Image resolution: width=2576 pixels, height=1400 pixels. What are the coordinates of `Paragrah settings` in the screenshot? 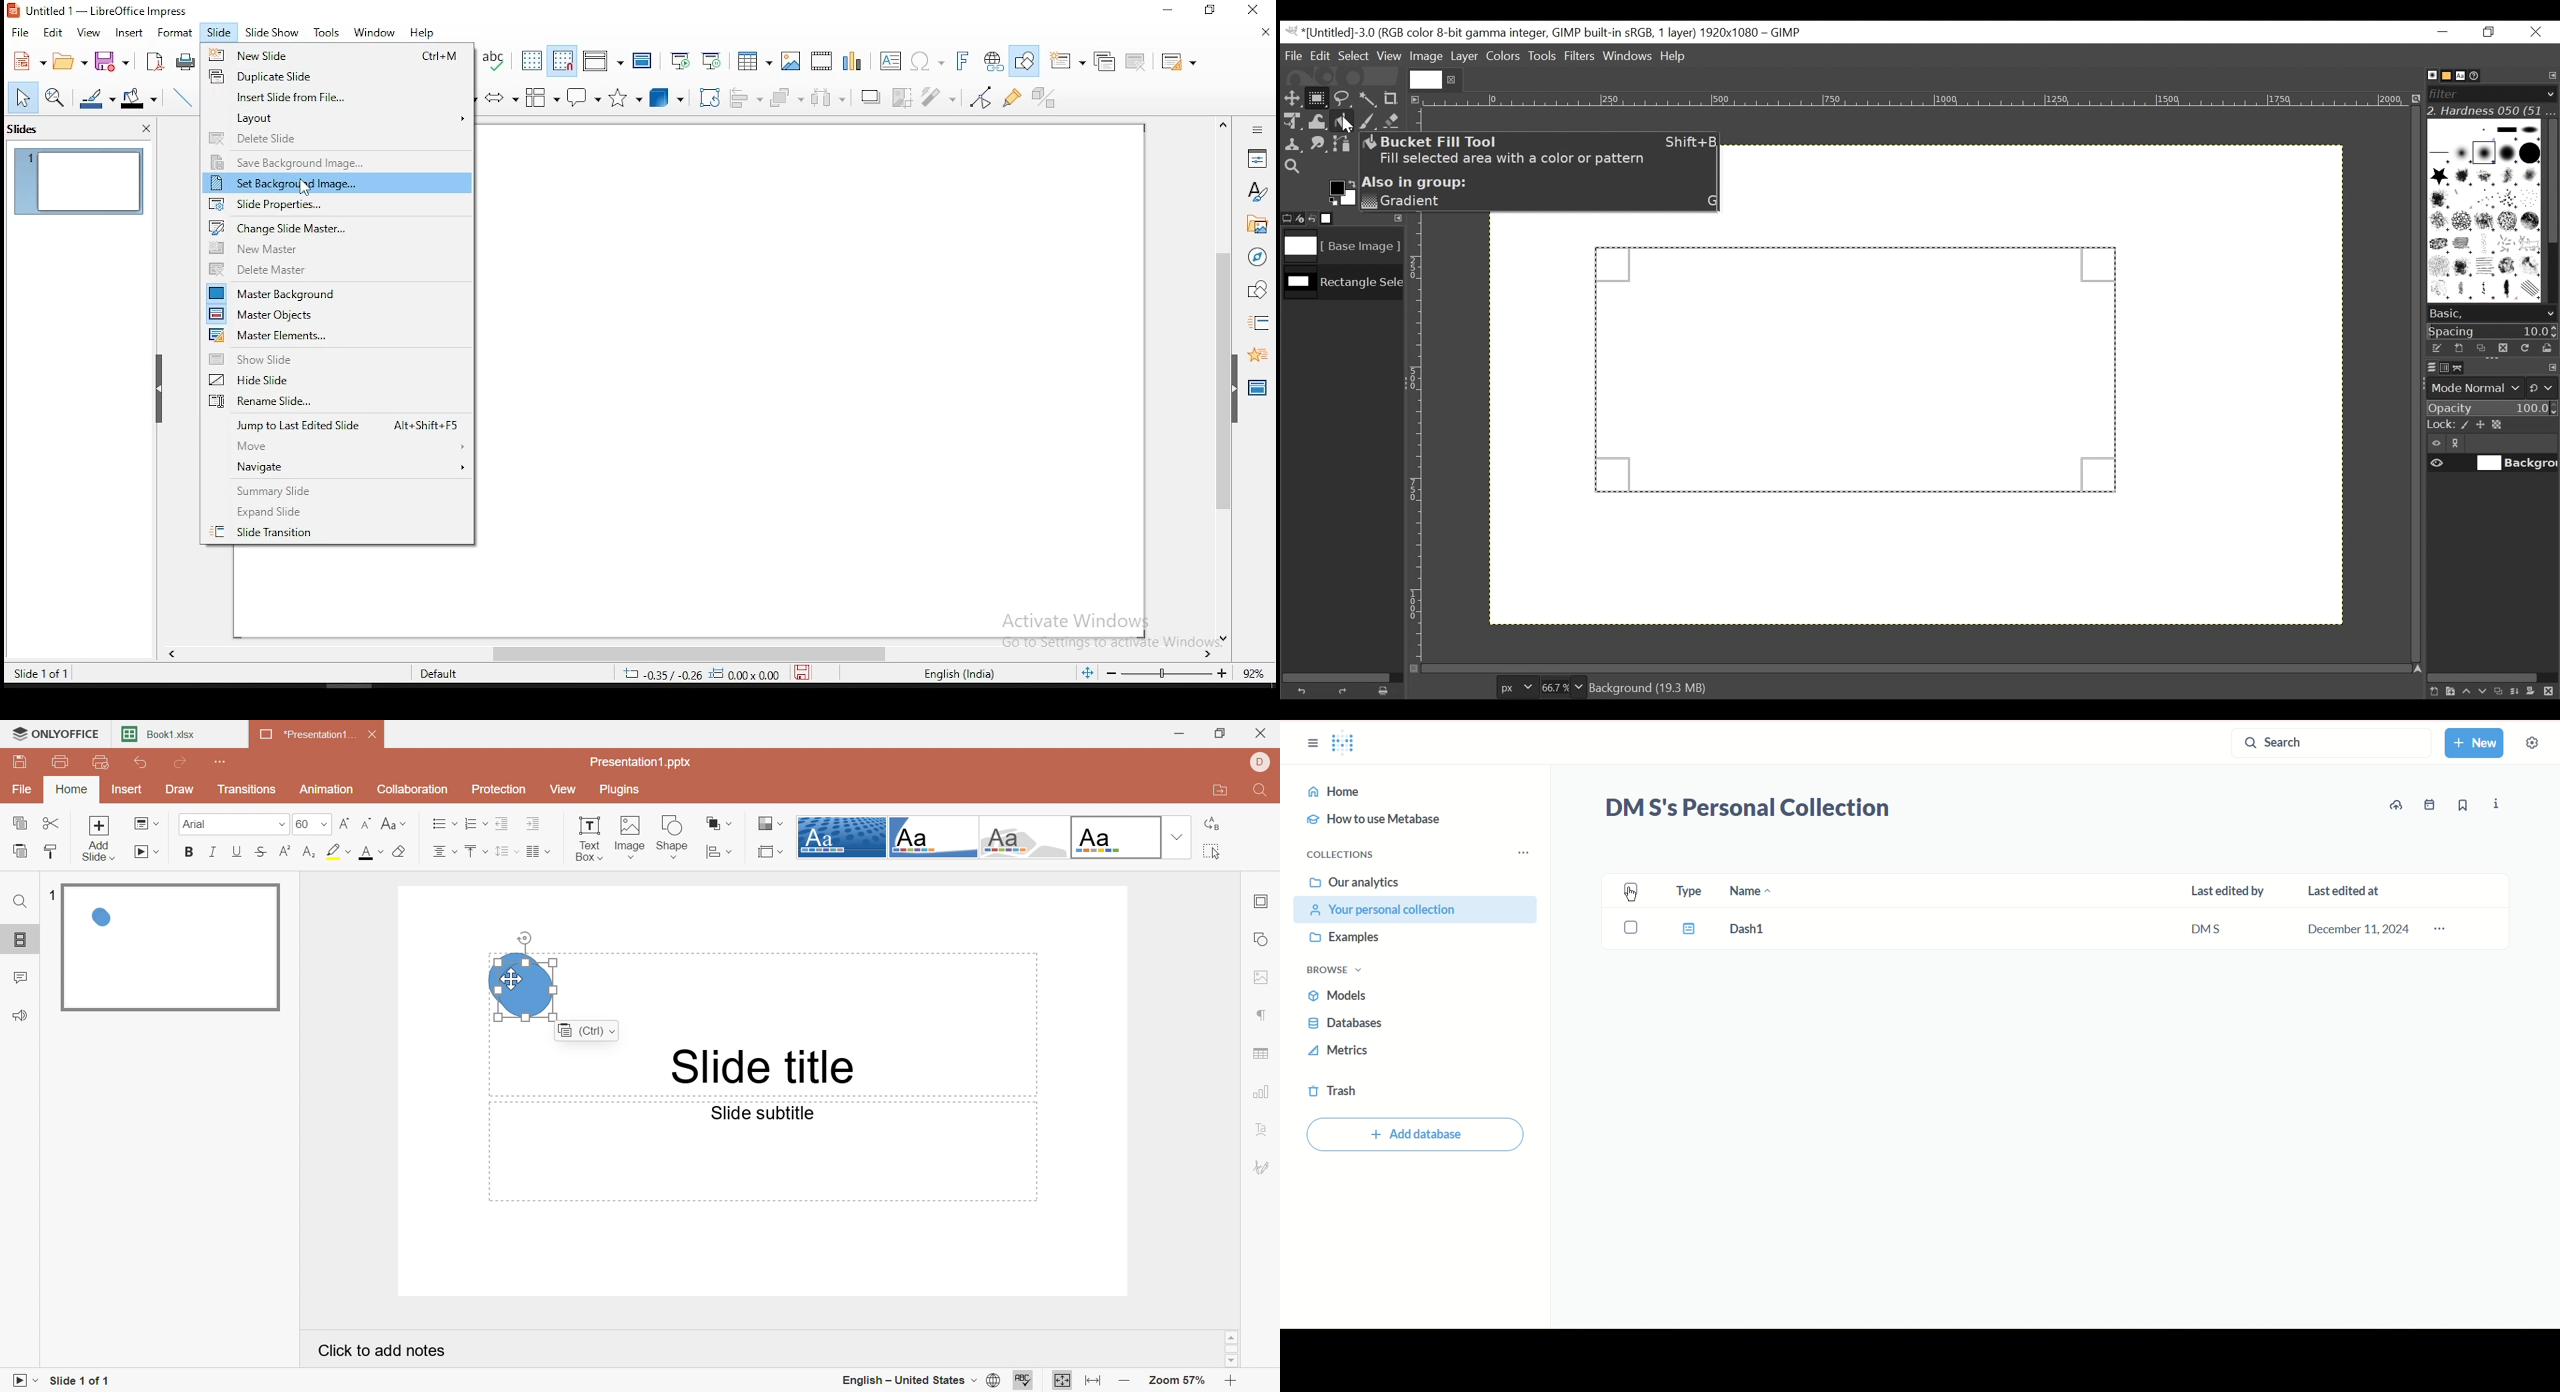 It's located at (1263, 1013).